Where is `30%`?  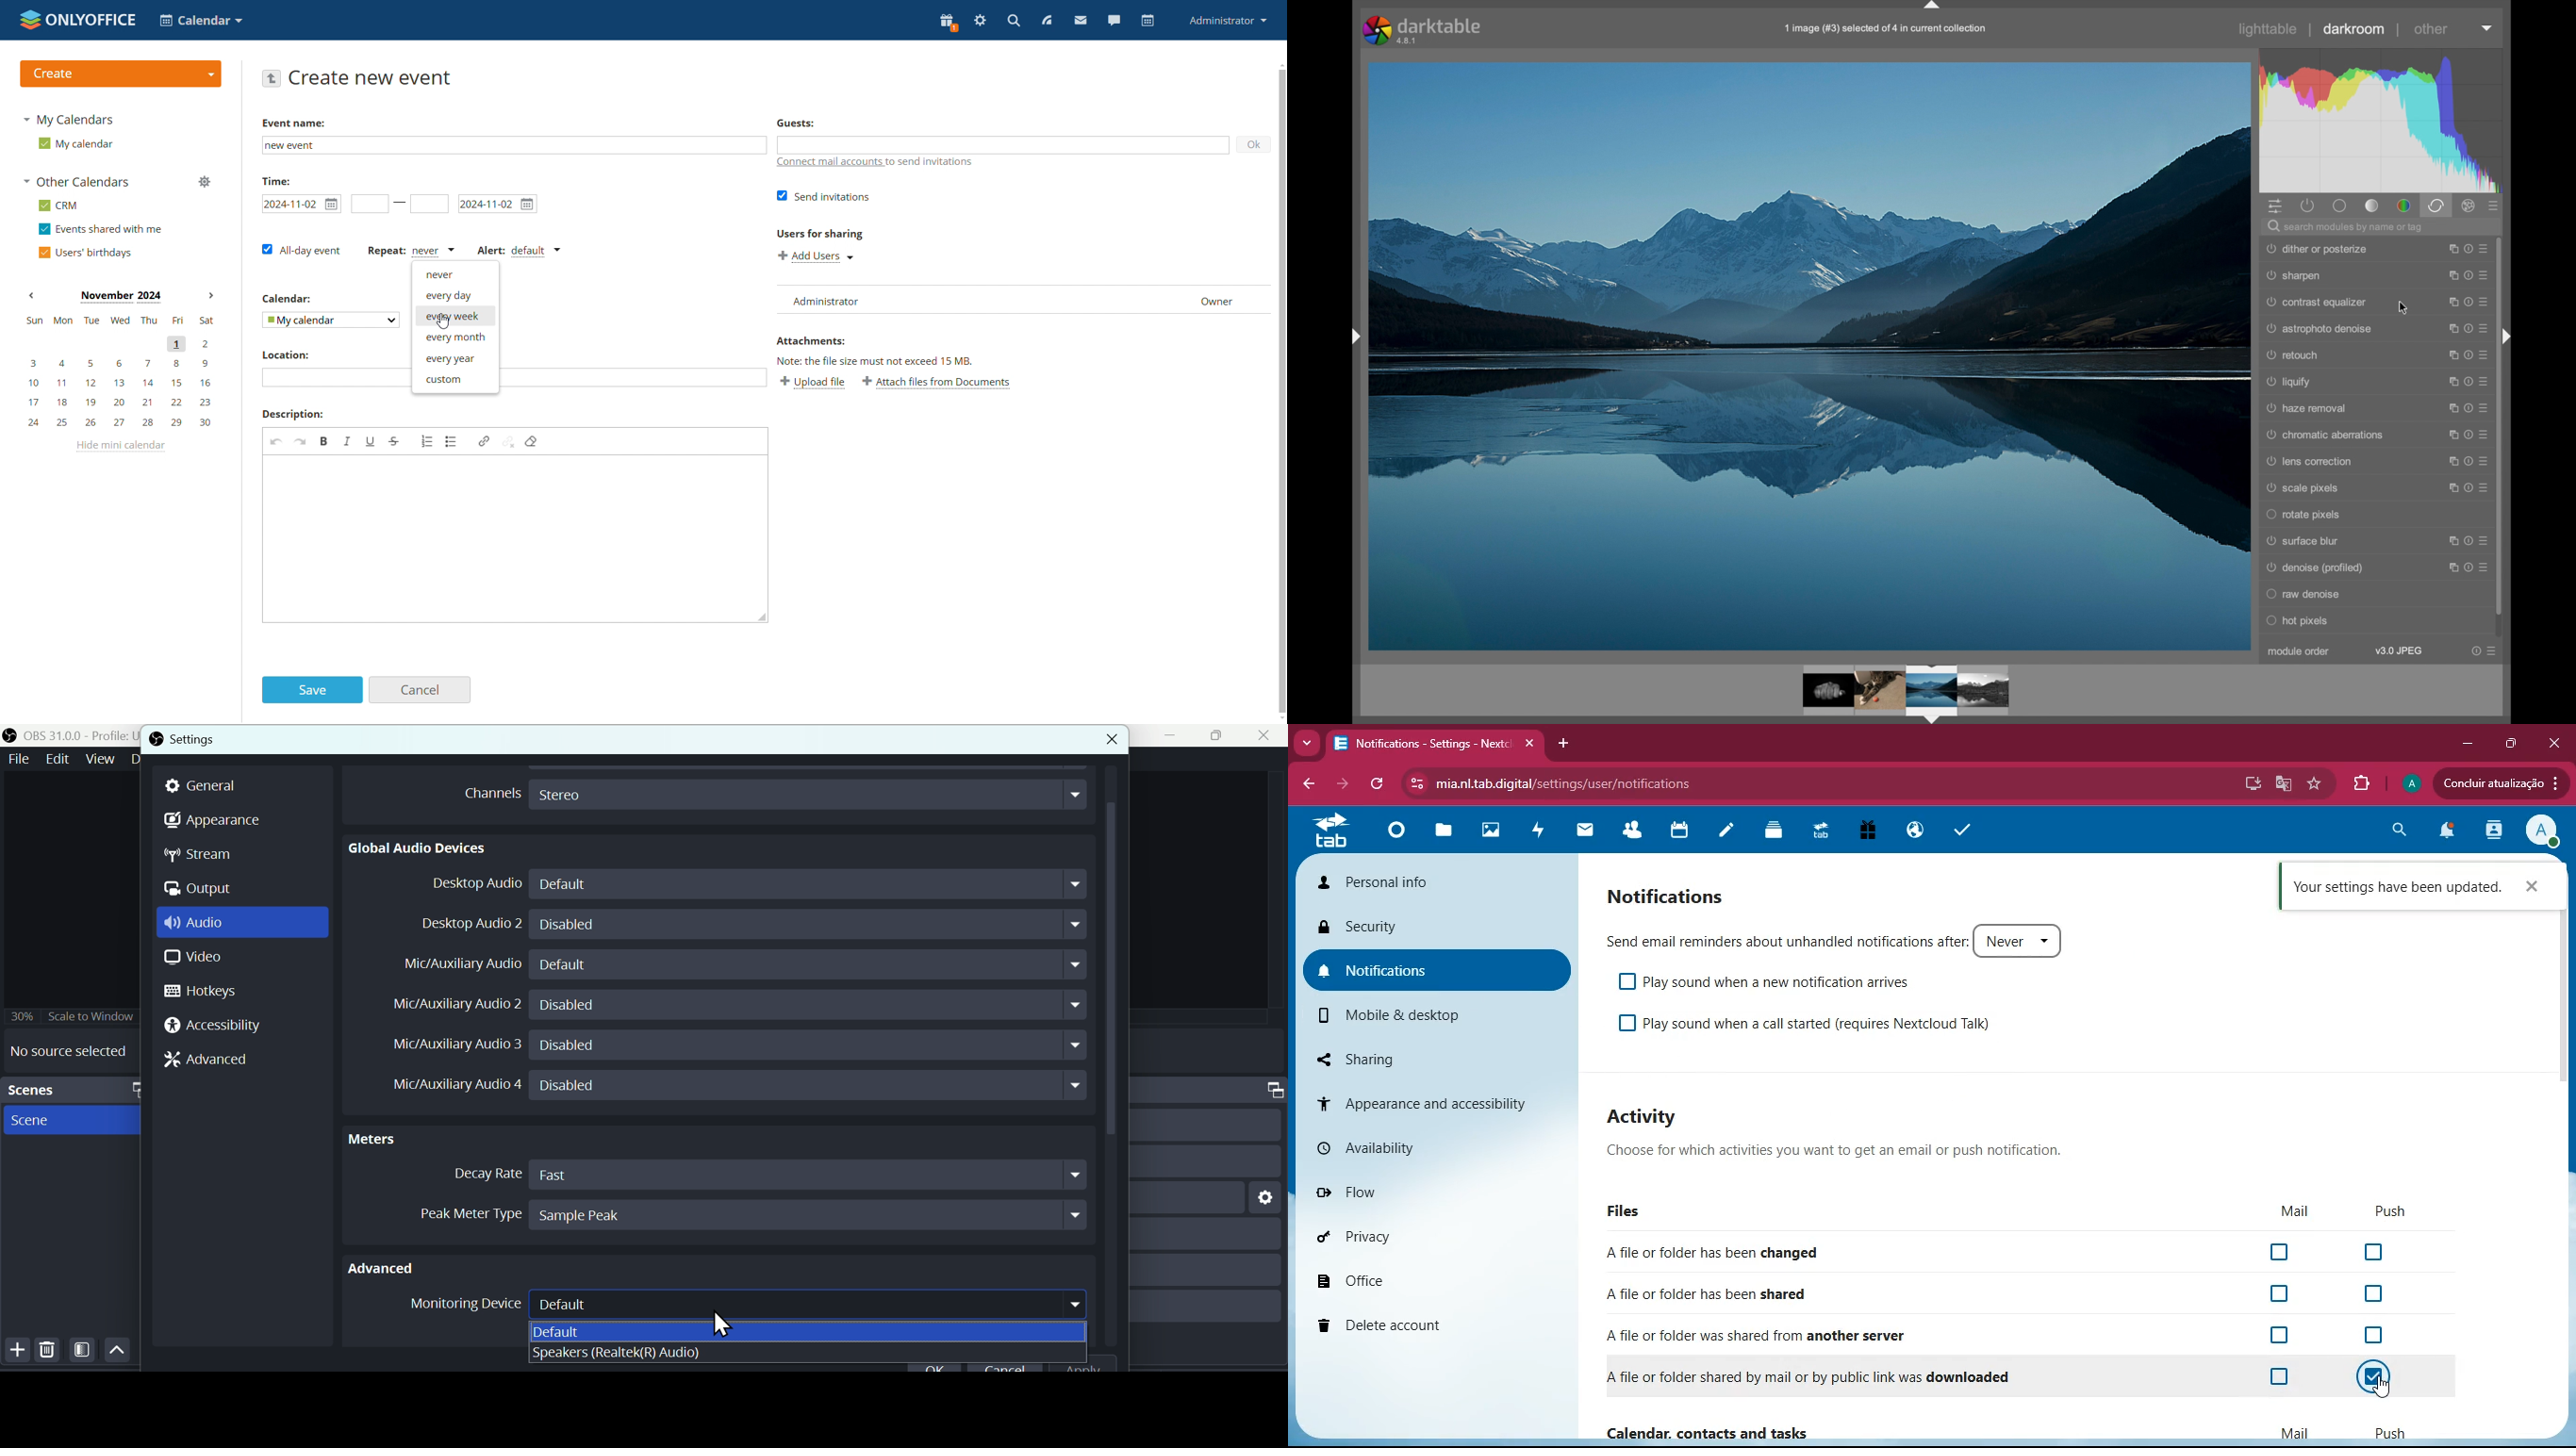
30% is located at coordinates (21, 1014).